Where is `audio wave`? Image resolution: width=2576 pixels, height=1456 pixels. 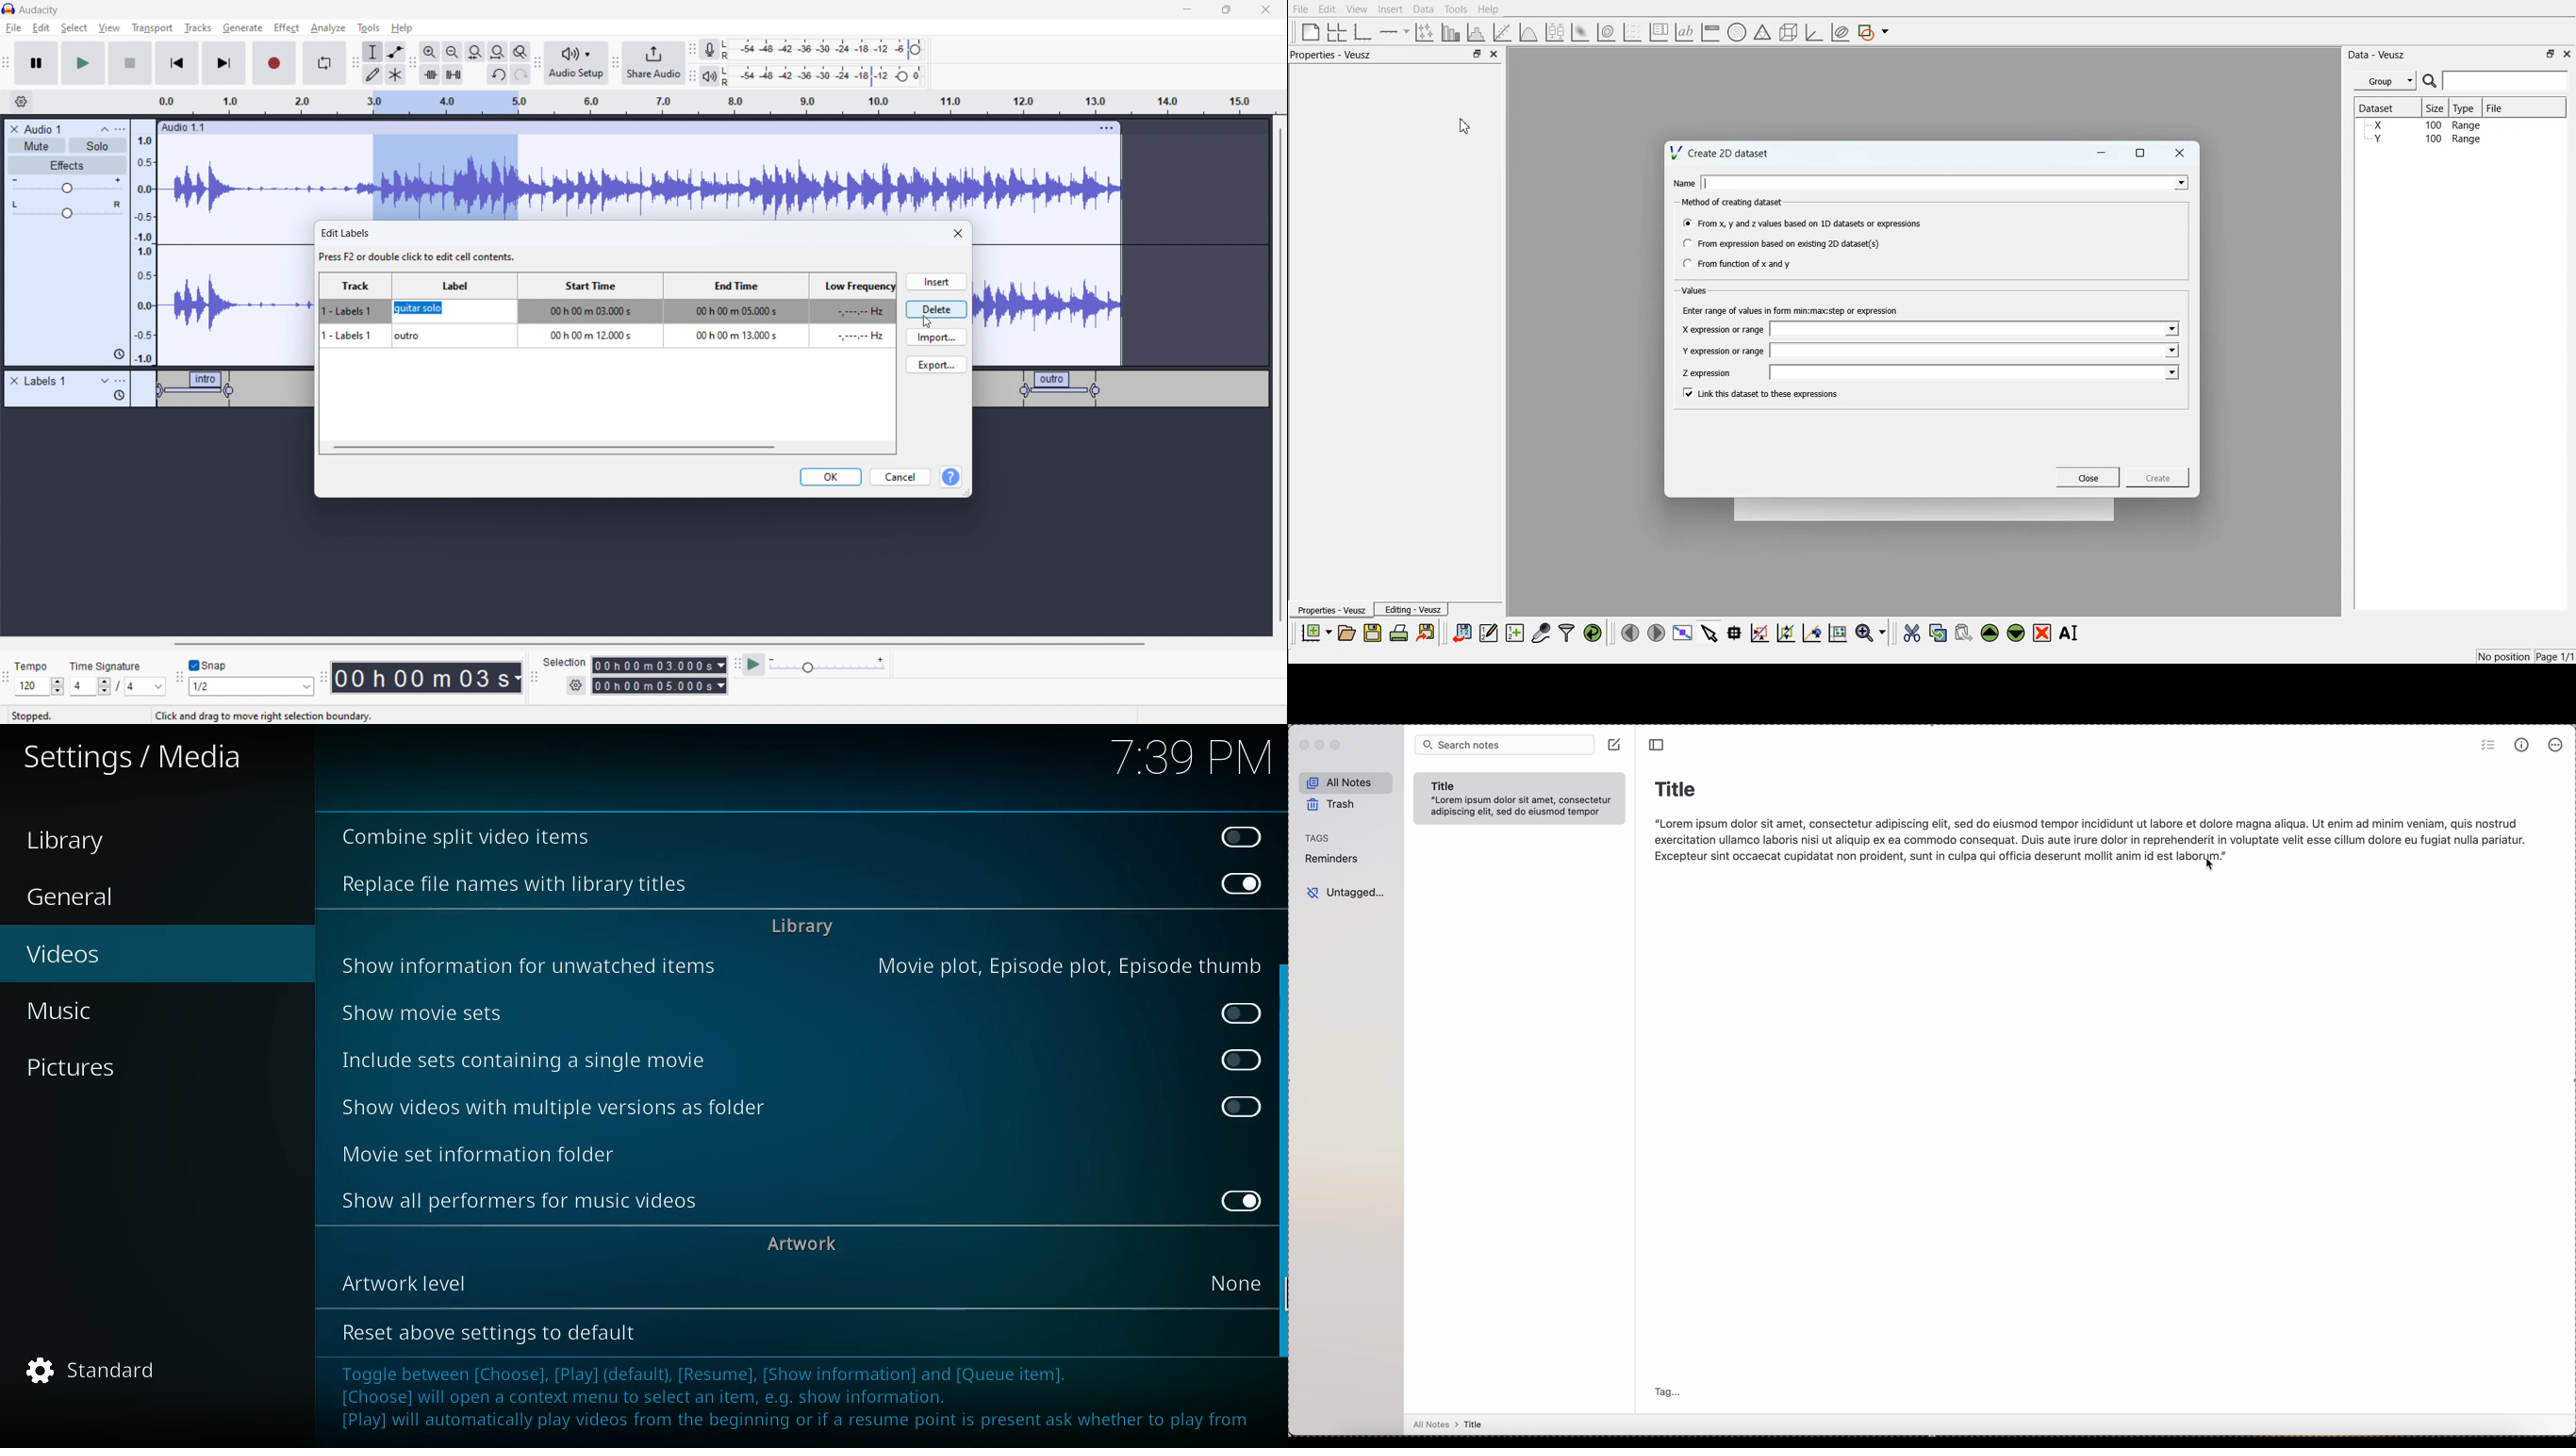
audio wave is located at coordinates (237, 294).